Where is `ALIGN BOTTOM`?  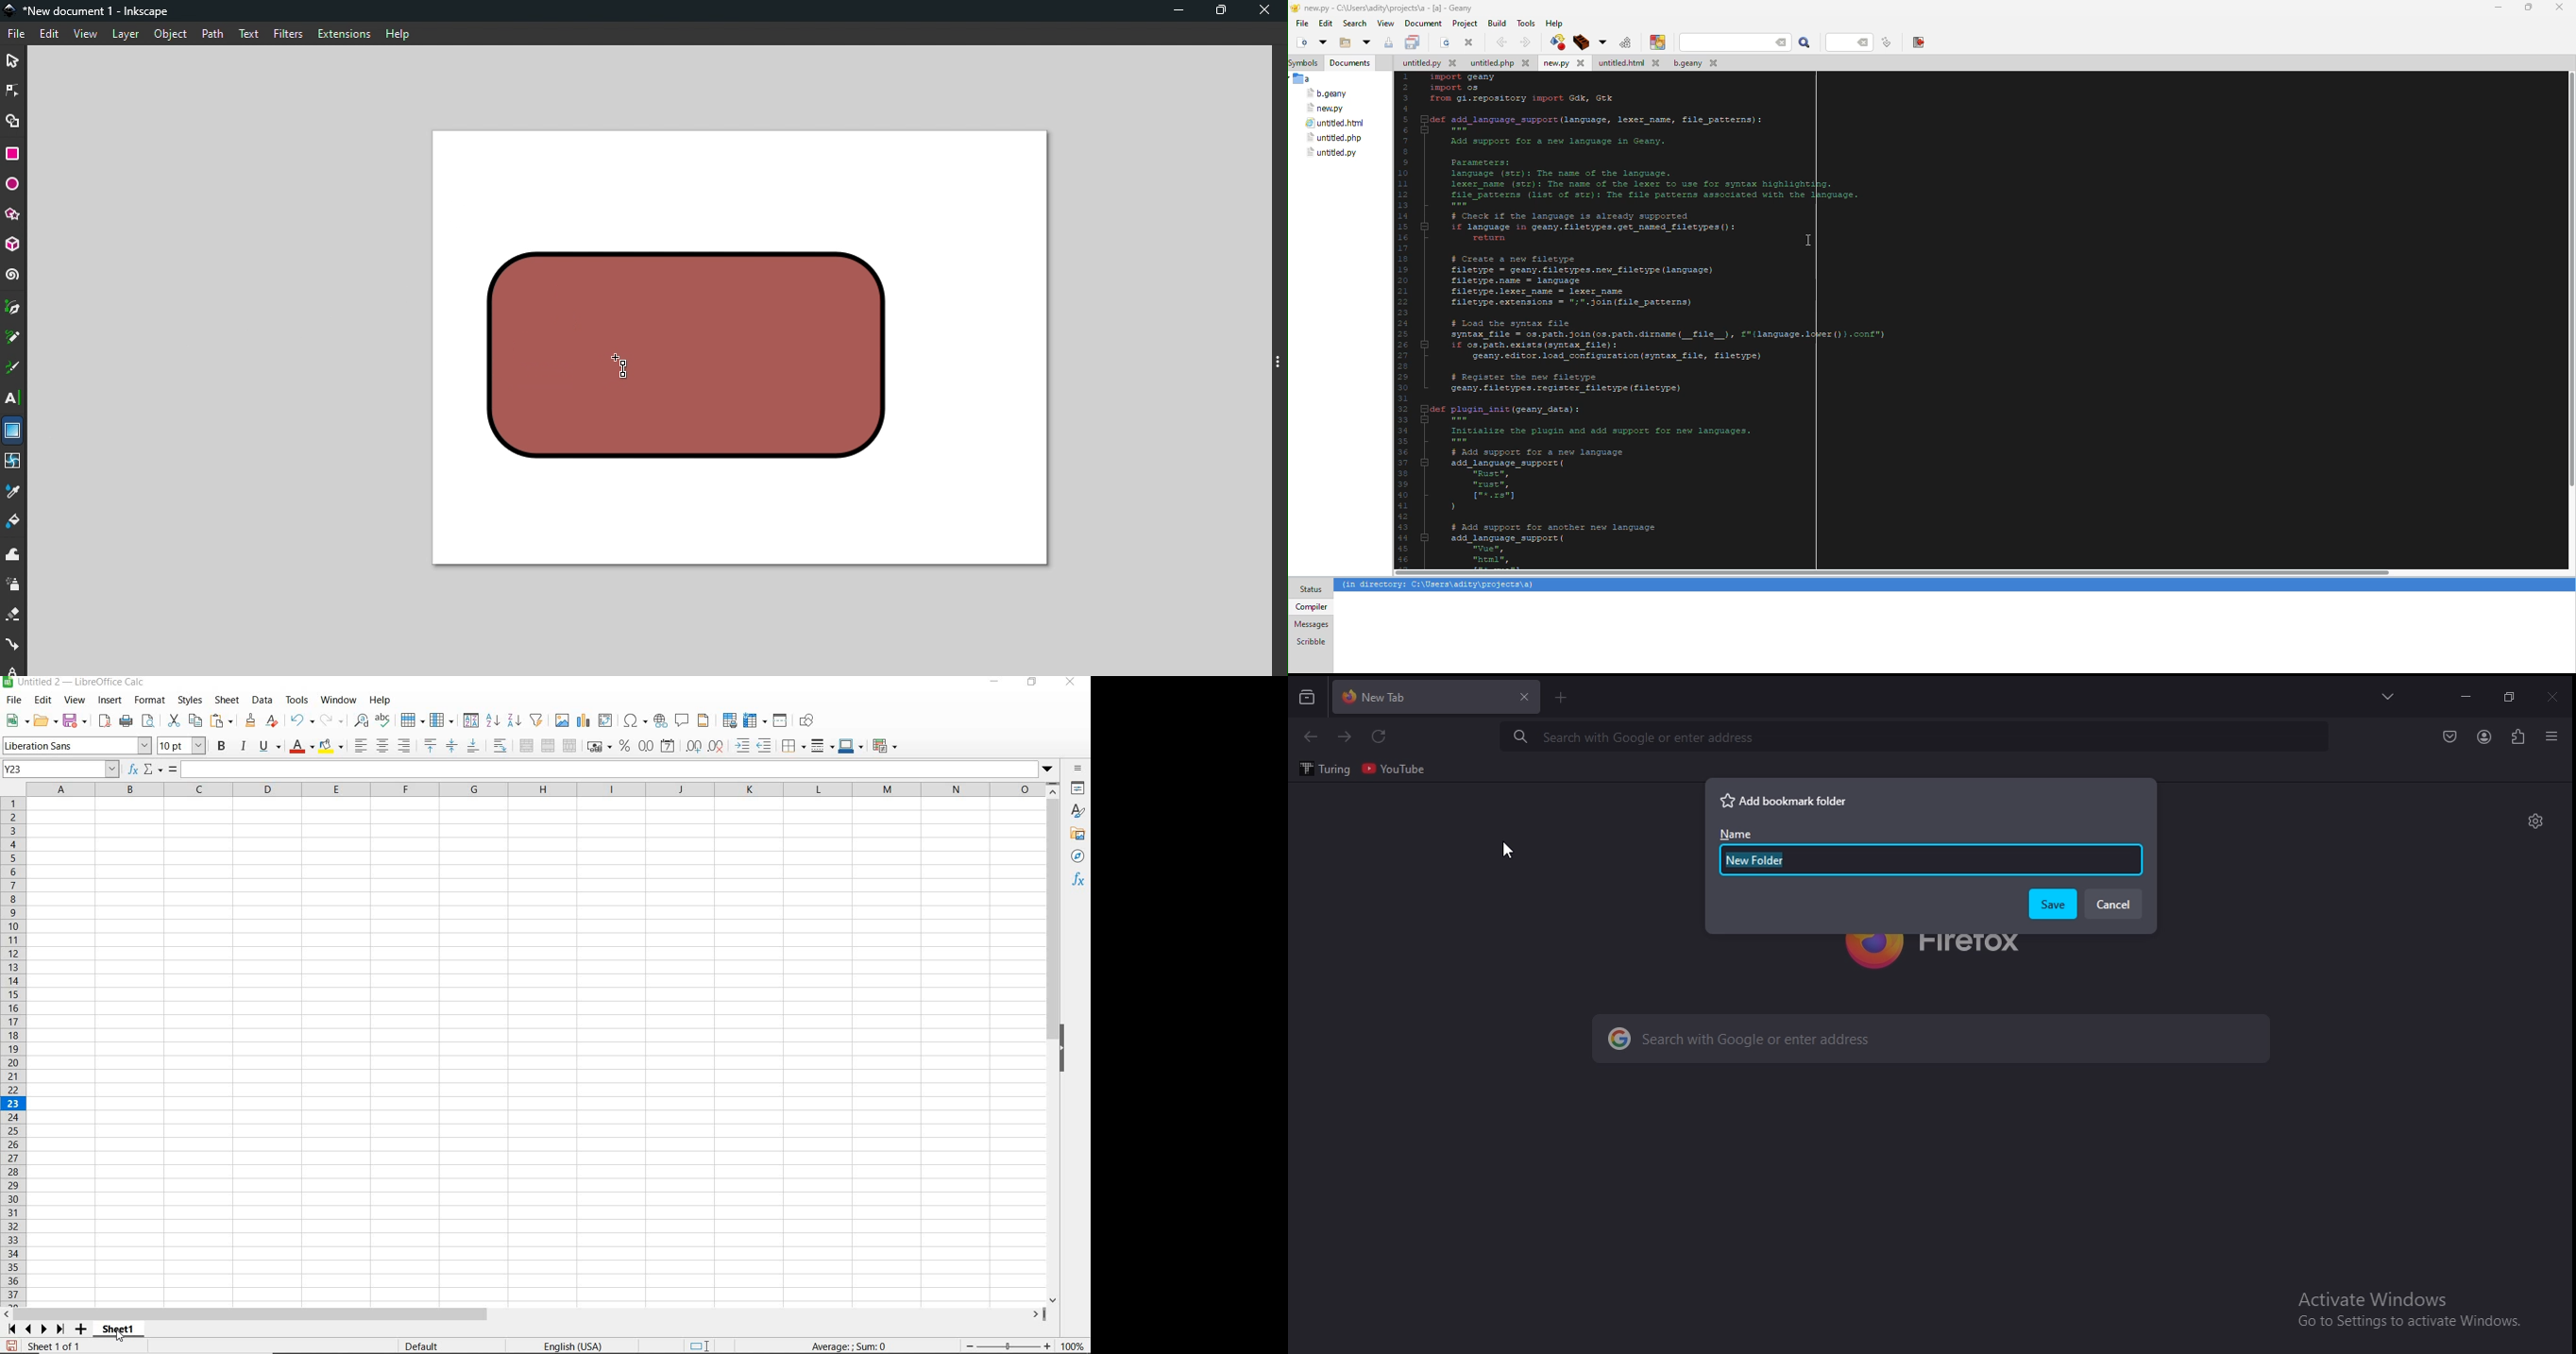 ALIGN BOTTOM is located at coordinates (473, 747).